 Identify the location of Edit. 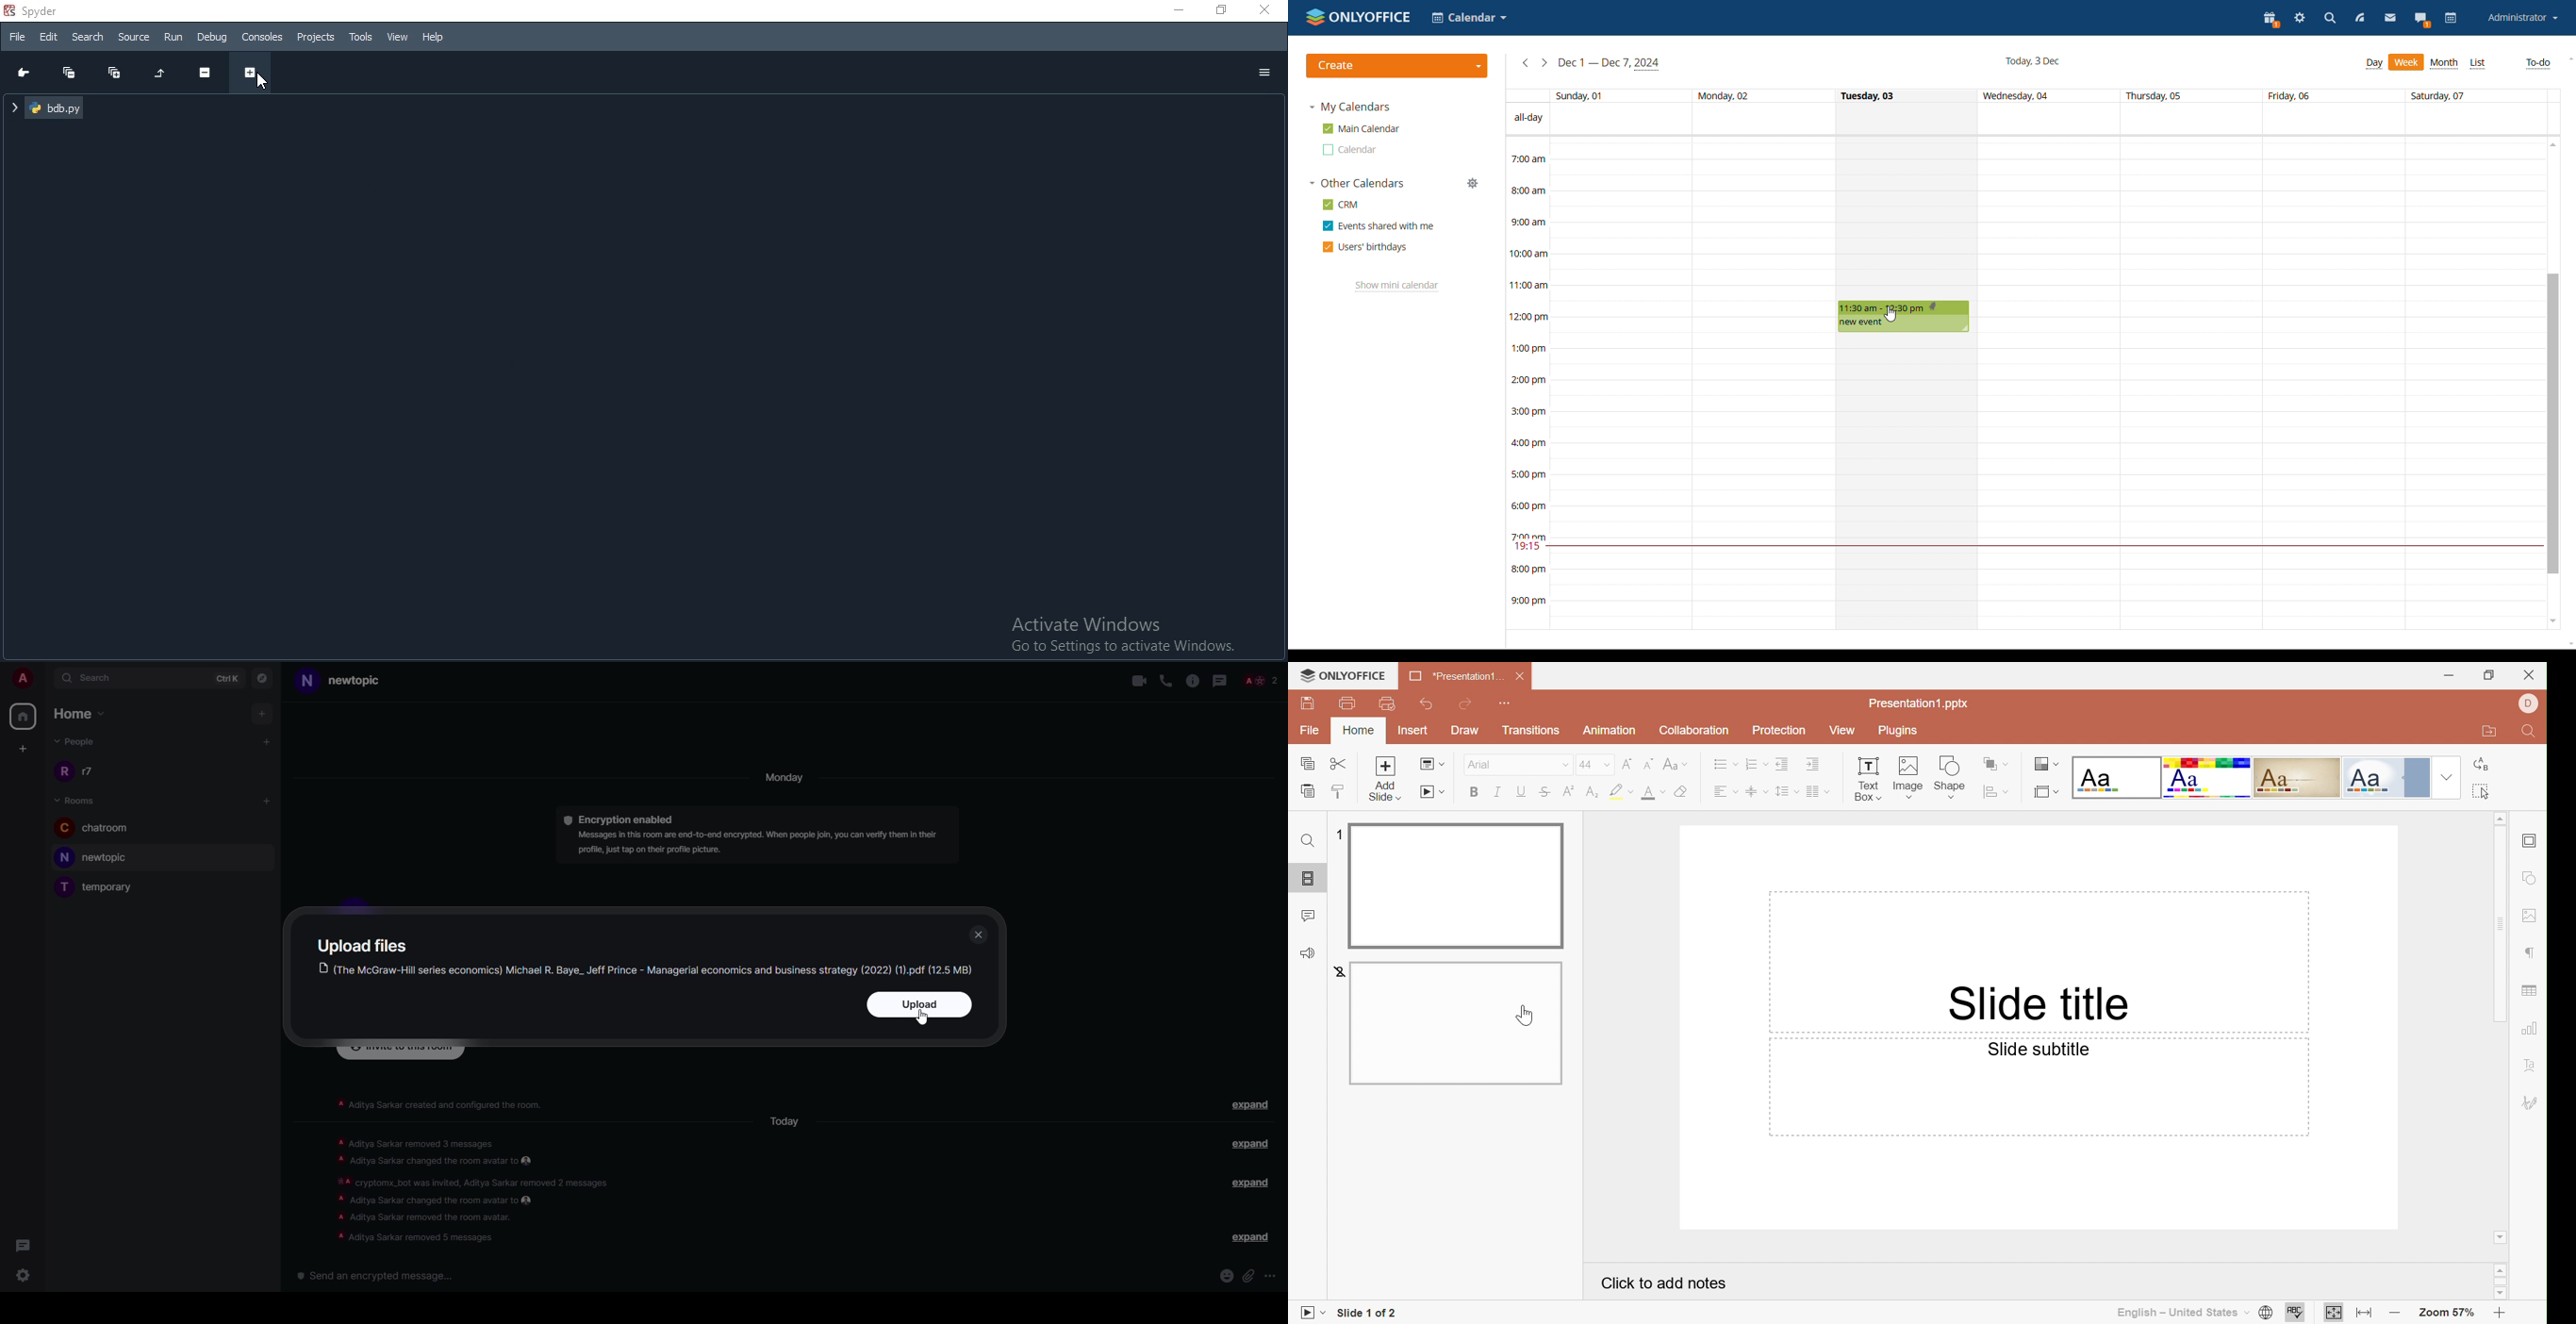
(48, 37).